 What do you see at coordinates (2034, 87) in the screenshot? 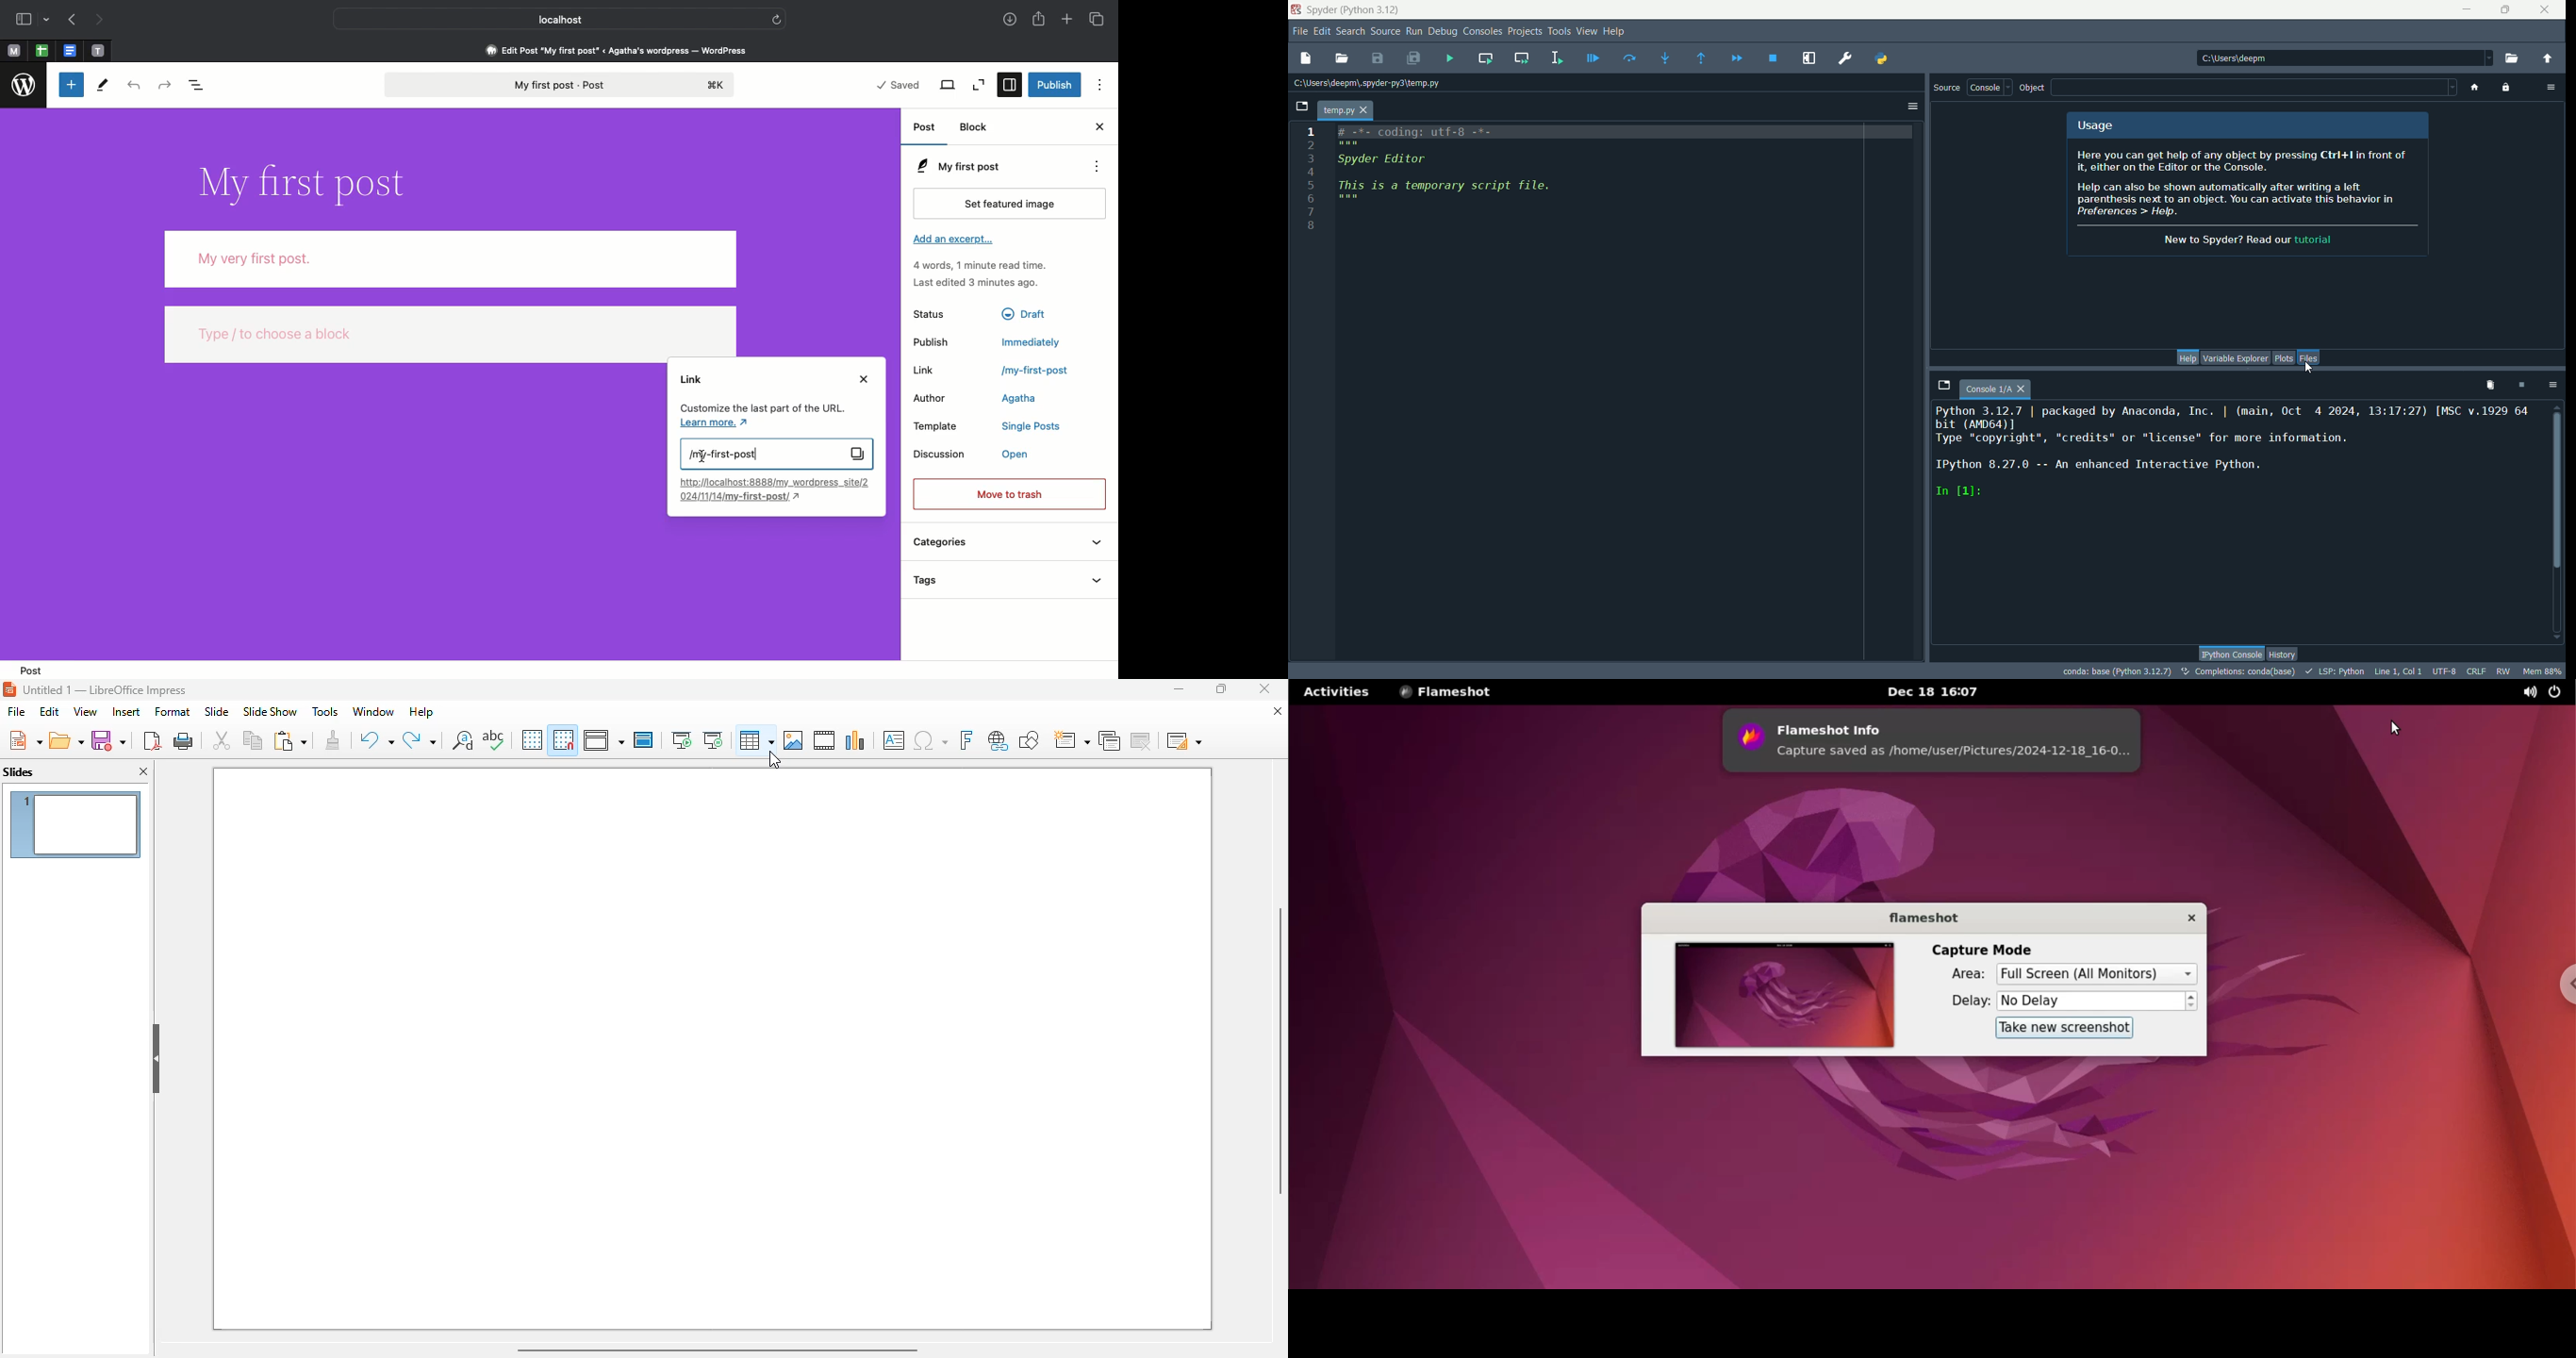
I see `object` at bounding box center [2034, 87].